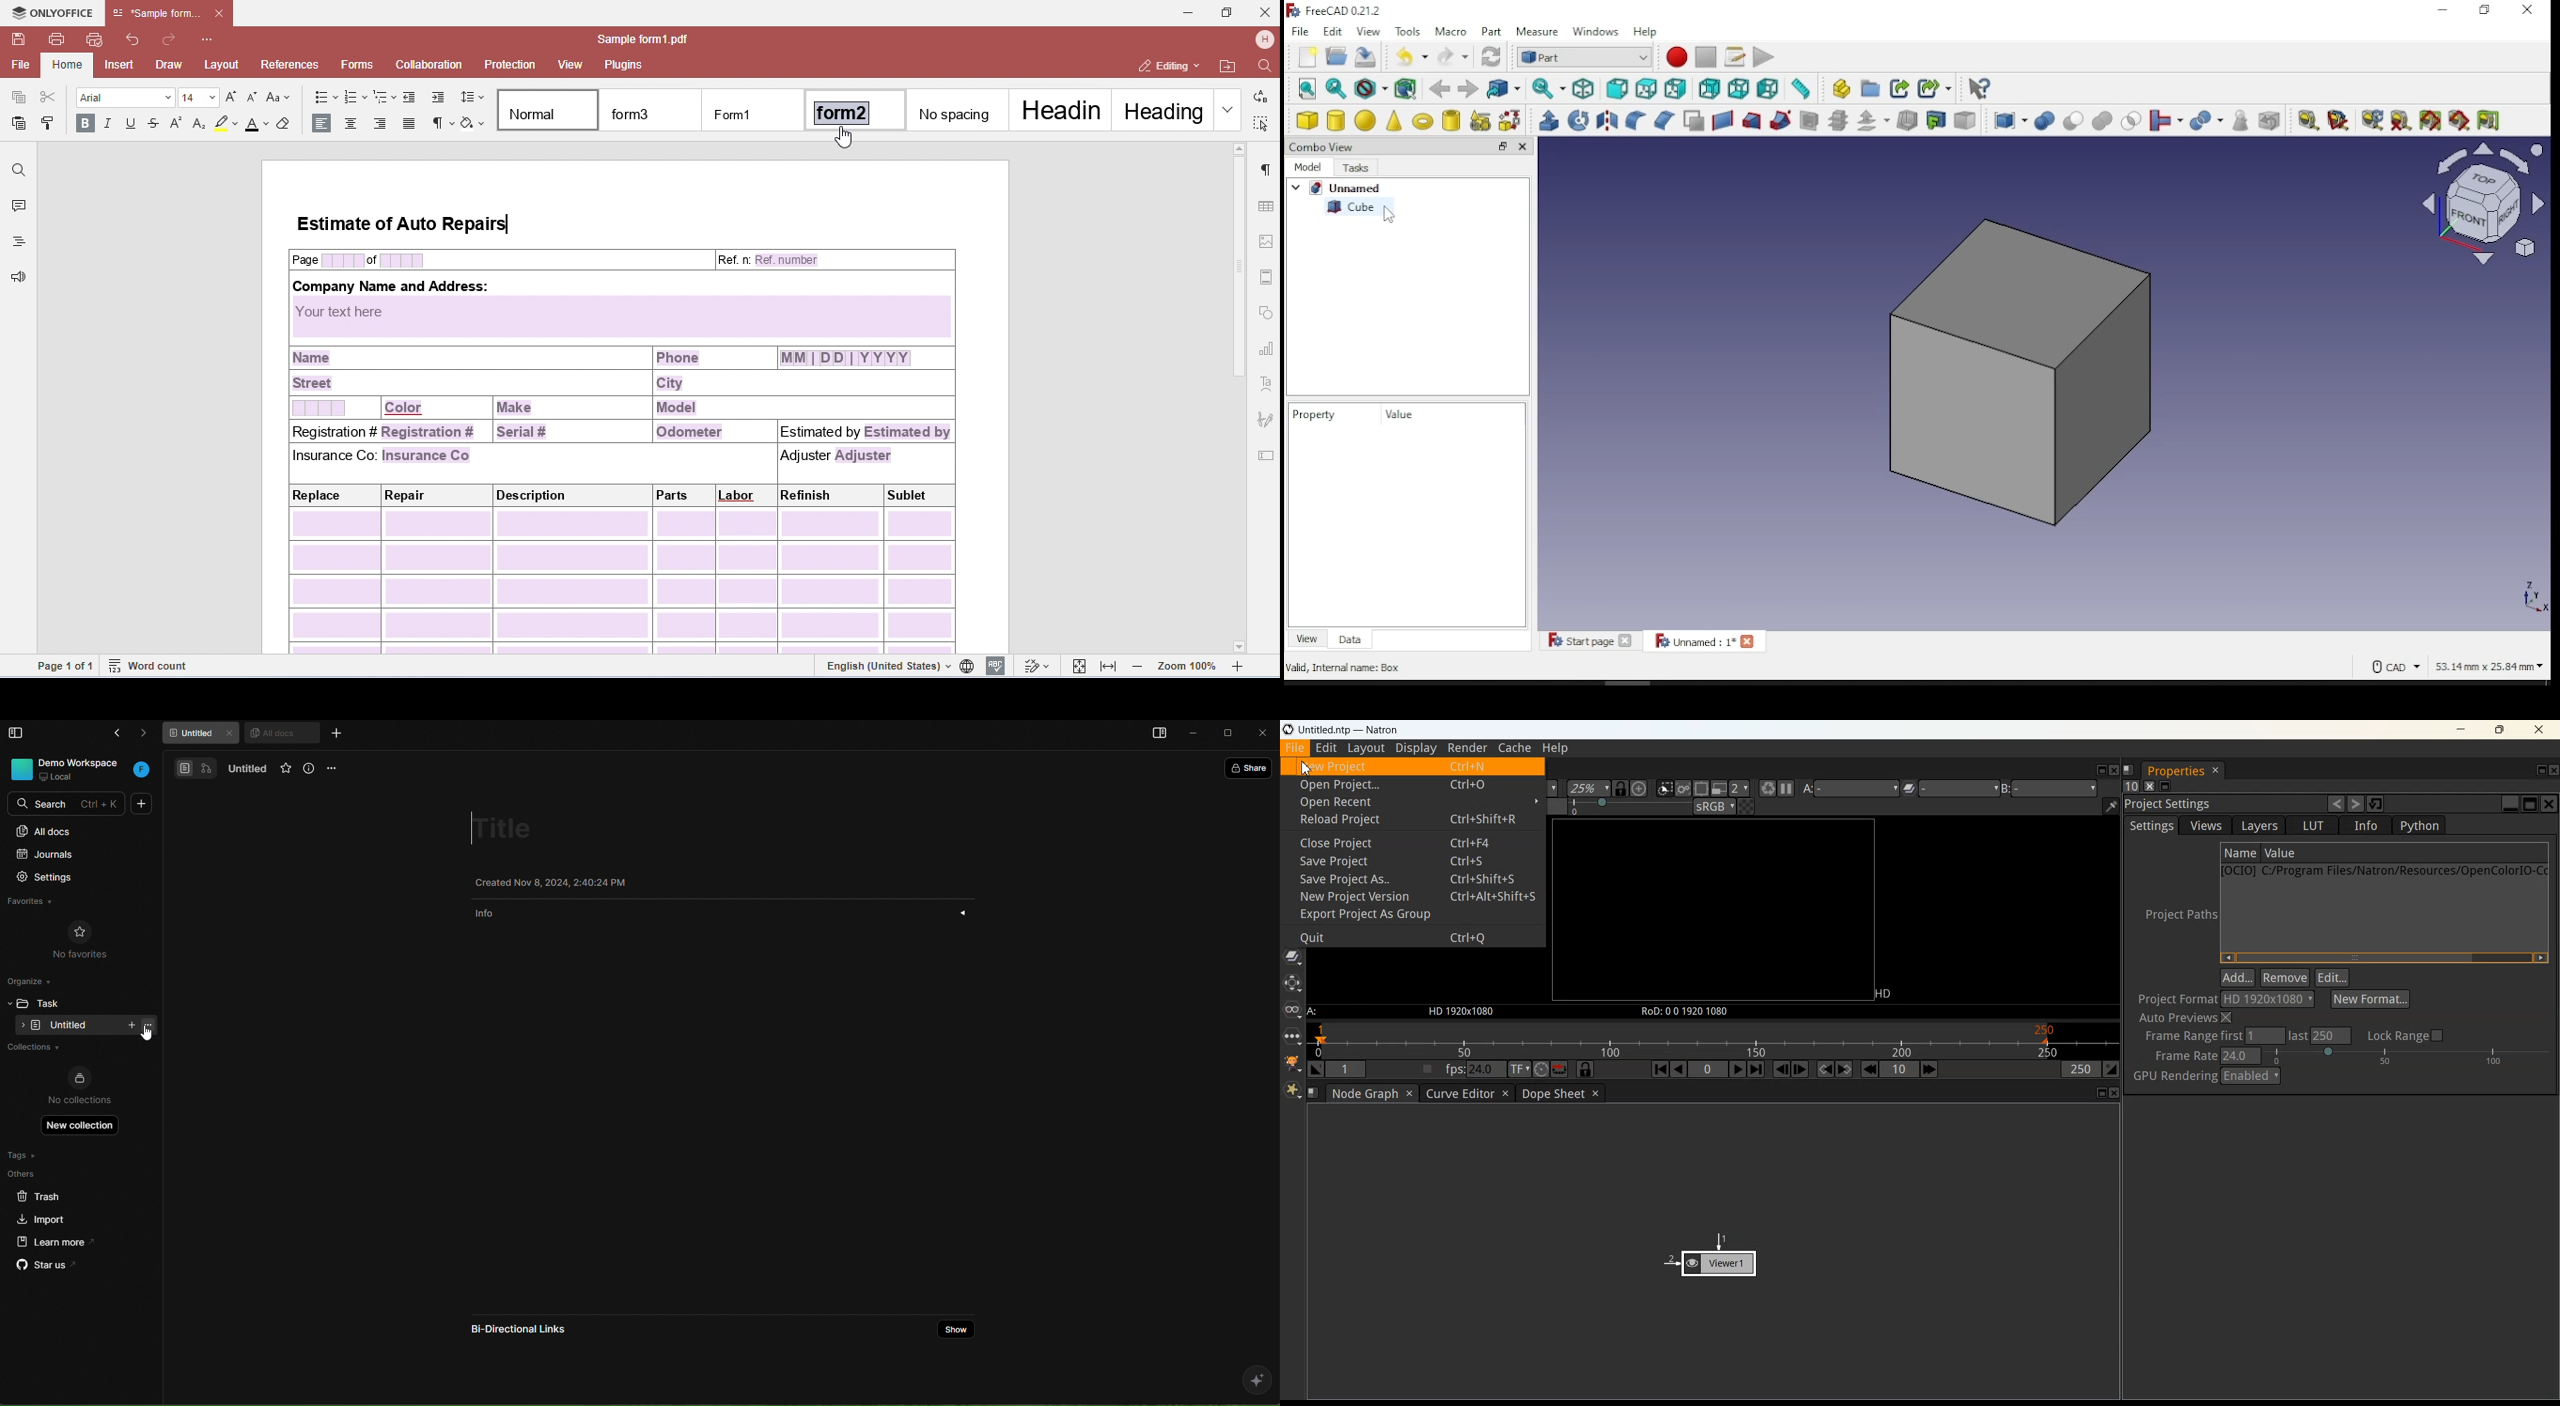 This screenshot has height=1428, width=2576. Describe the element at coordinates (1367, 55) in the screenshot. I see `save` at that location.